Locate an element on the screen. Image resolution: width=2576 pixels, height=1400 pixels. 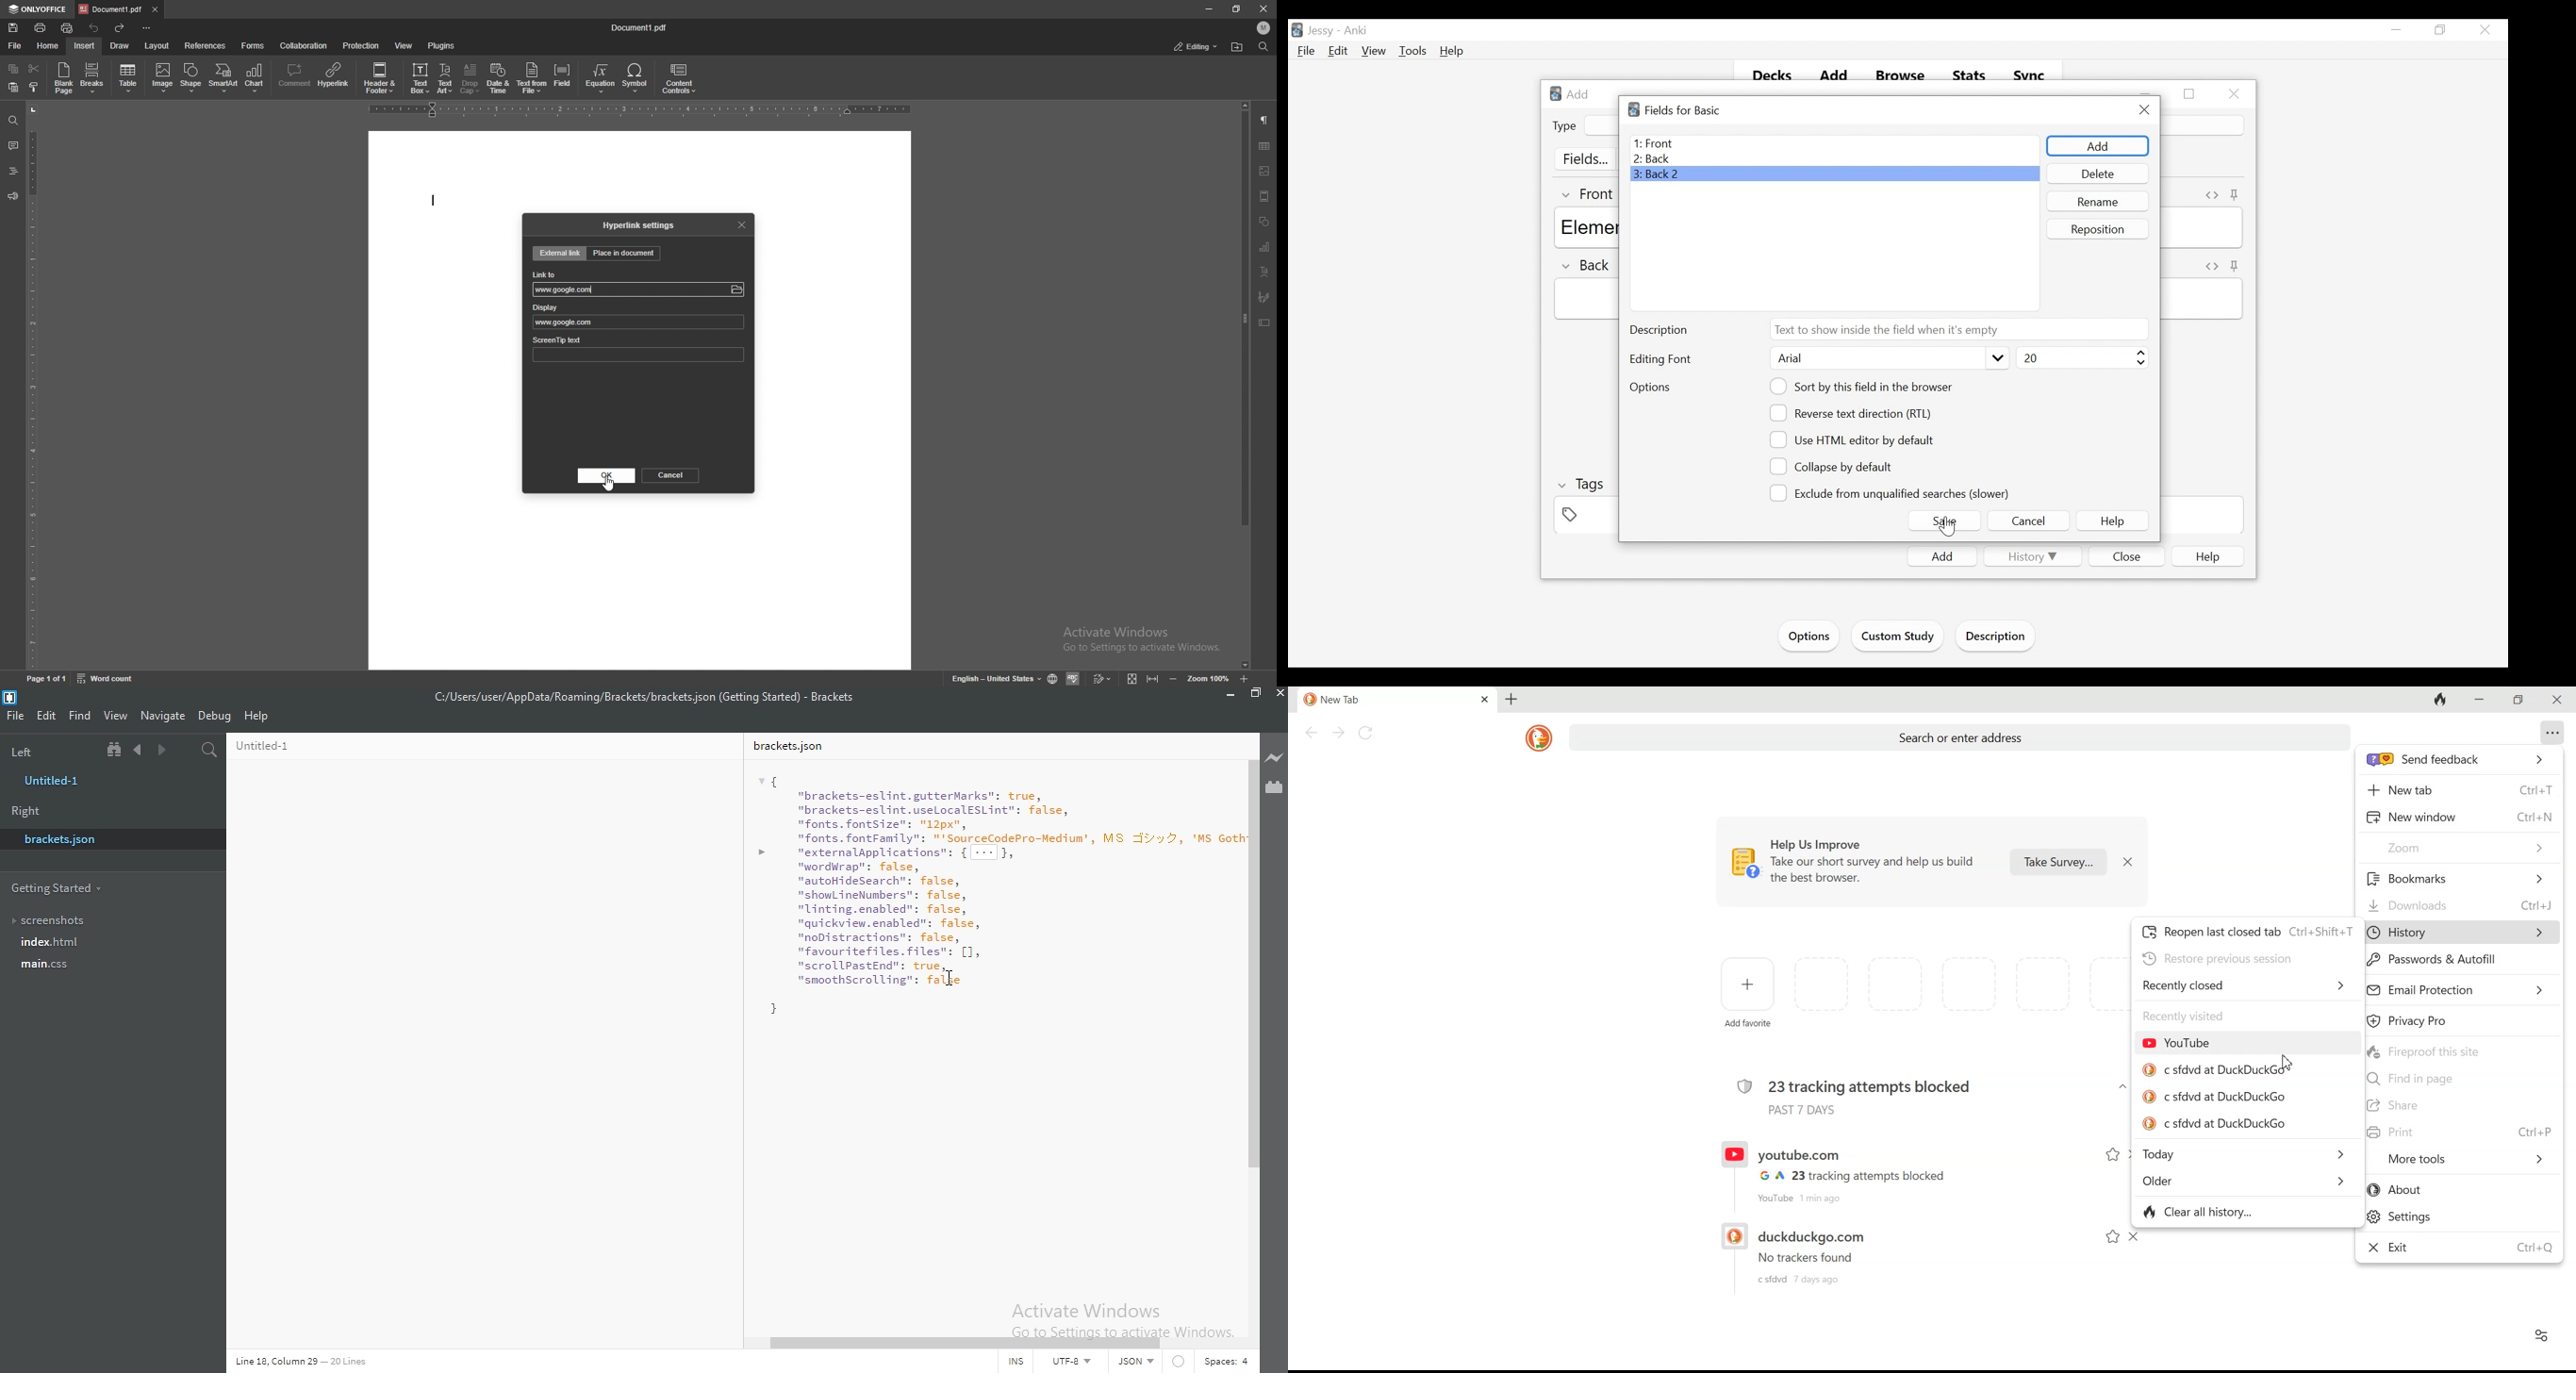
Current tab is located at coordinates (1376, 699).